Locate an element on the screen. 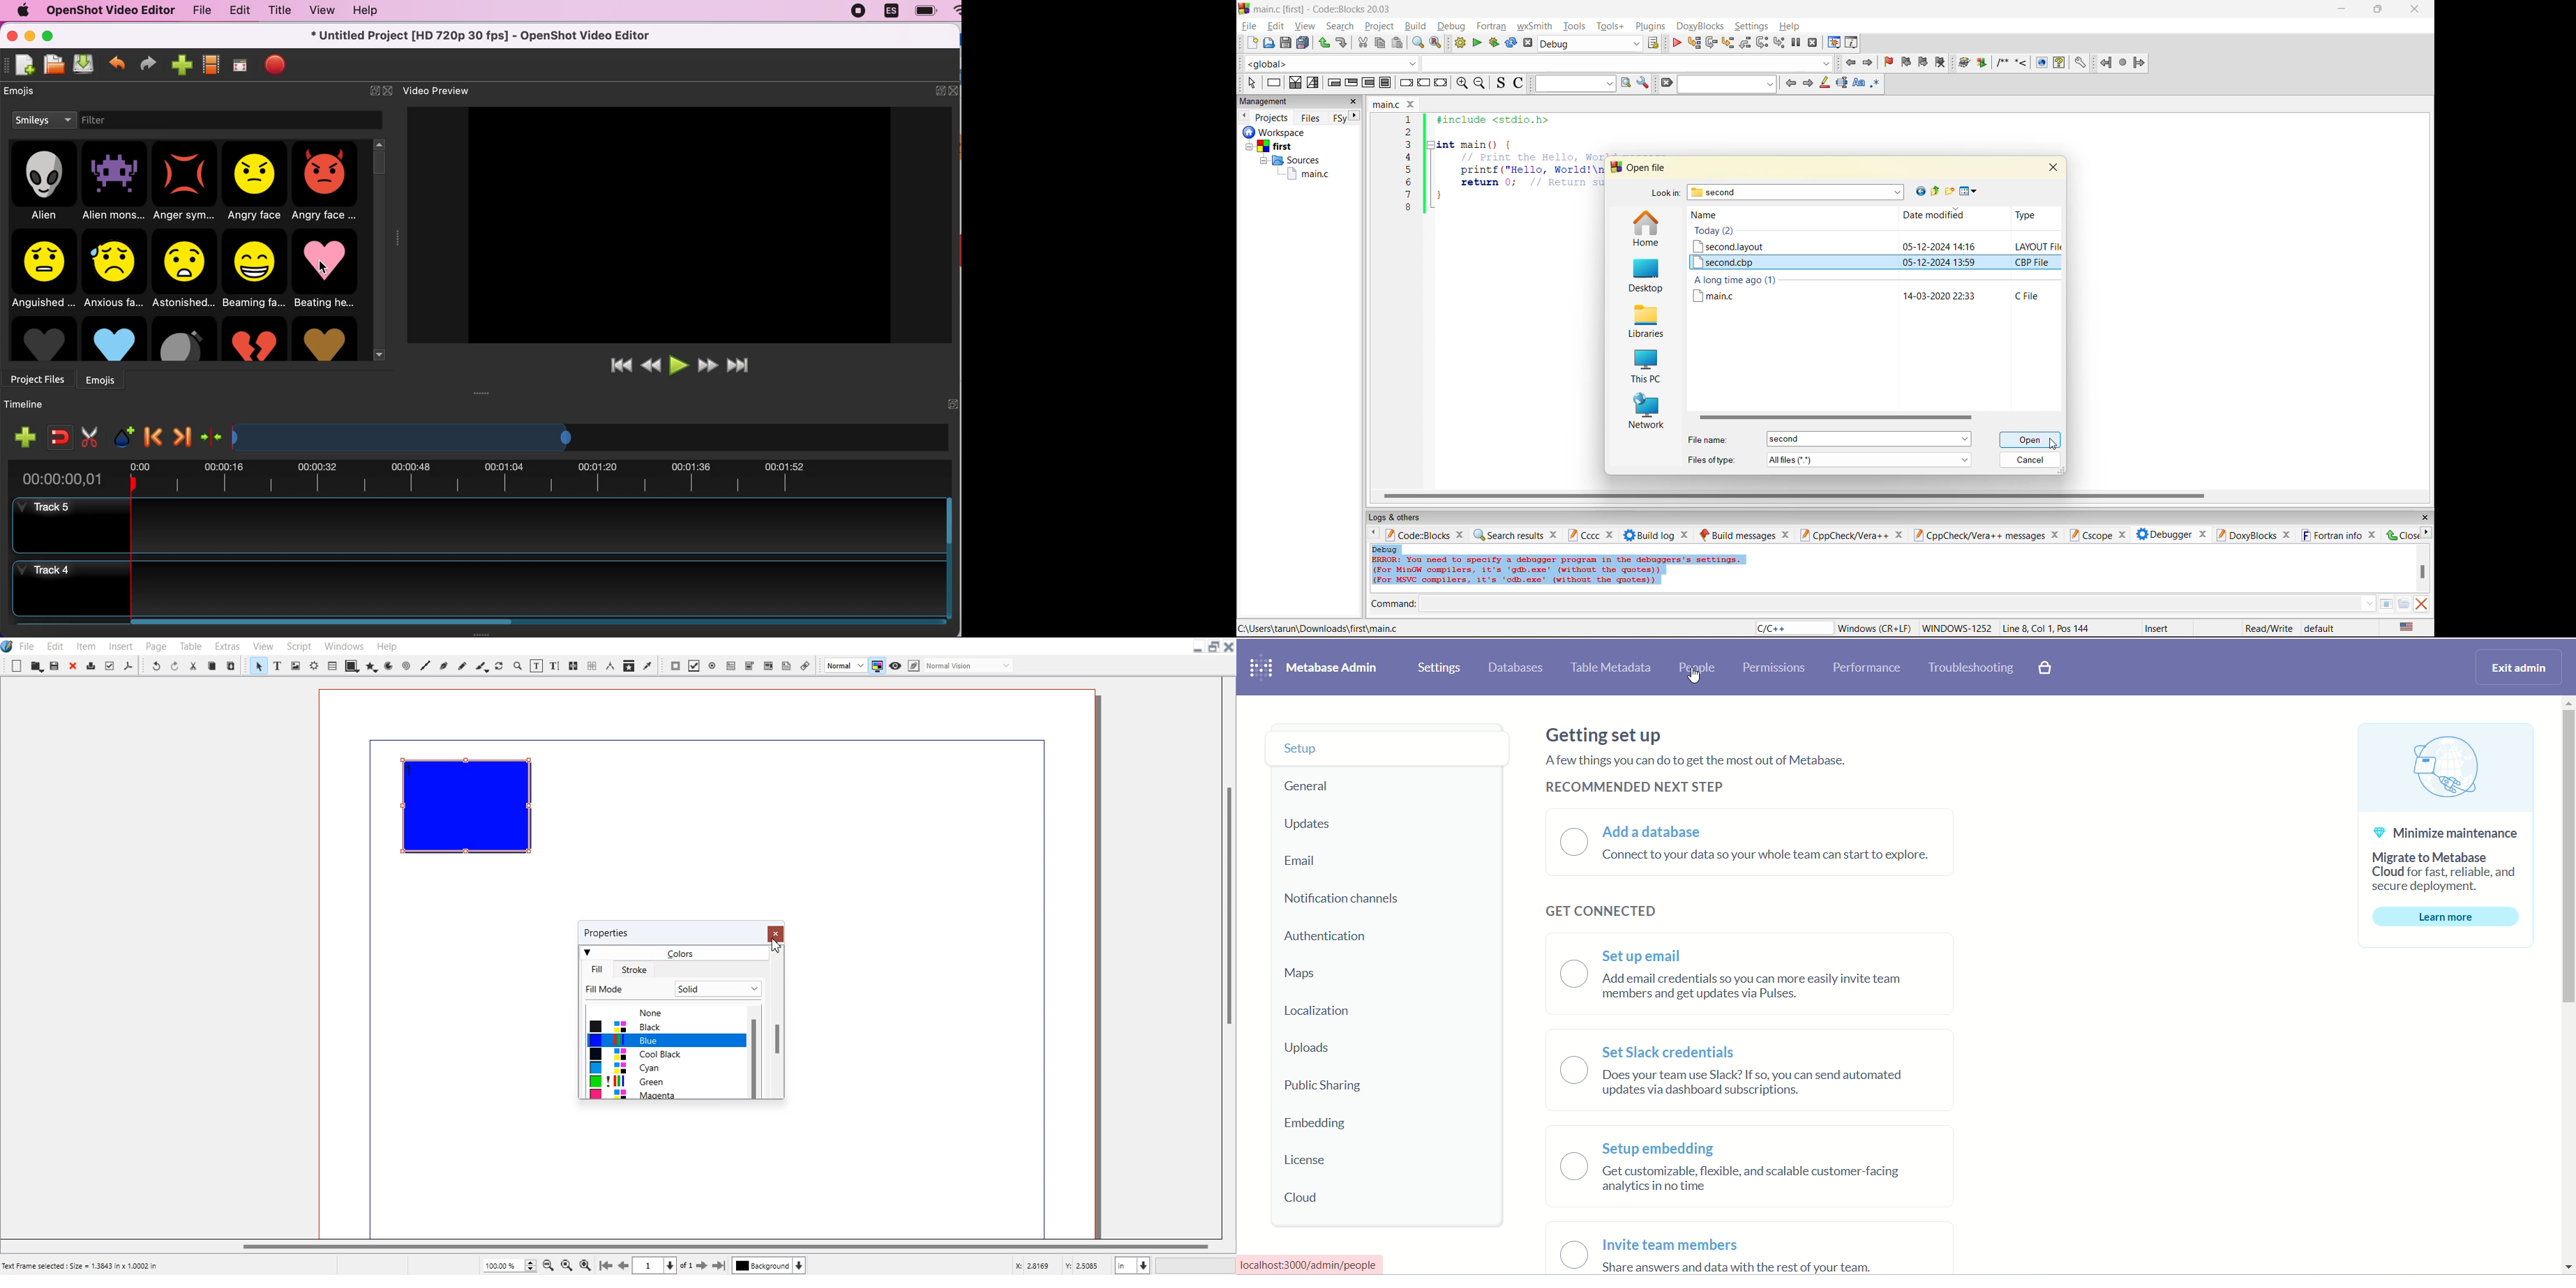 The image size is (2576, 1288). 4 is located at coordinates (1409, 157).